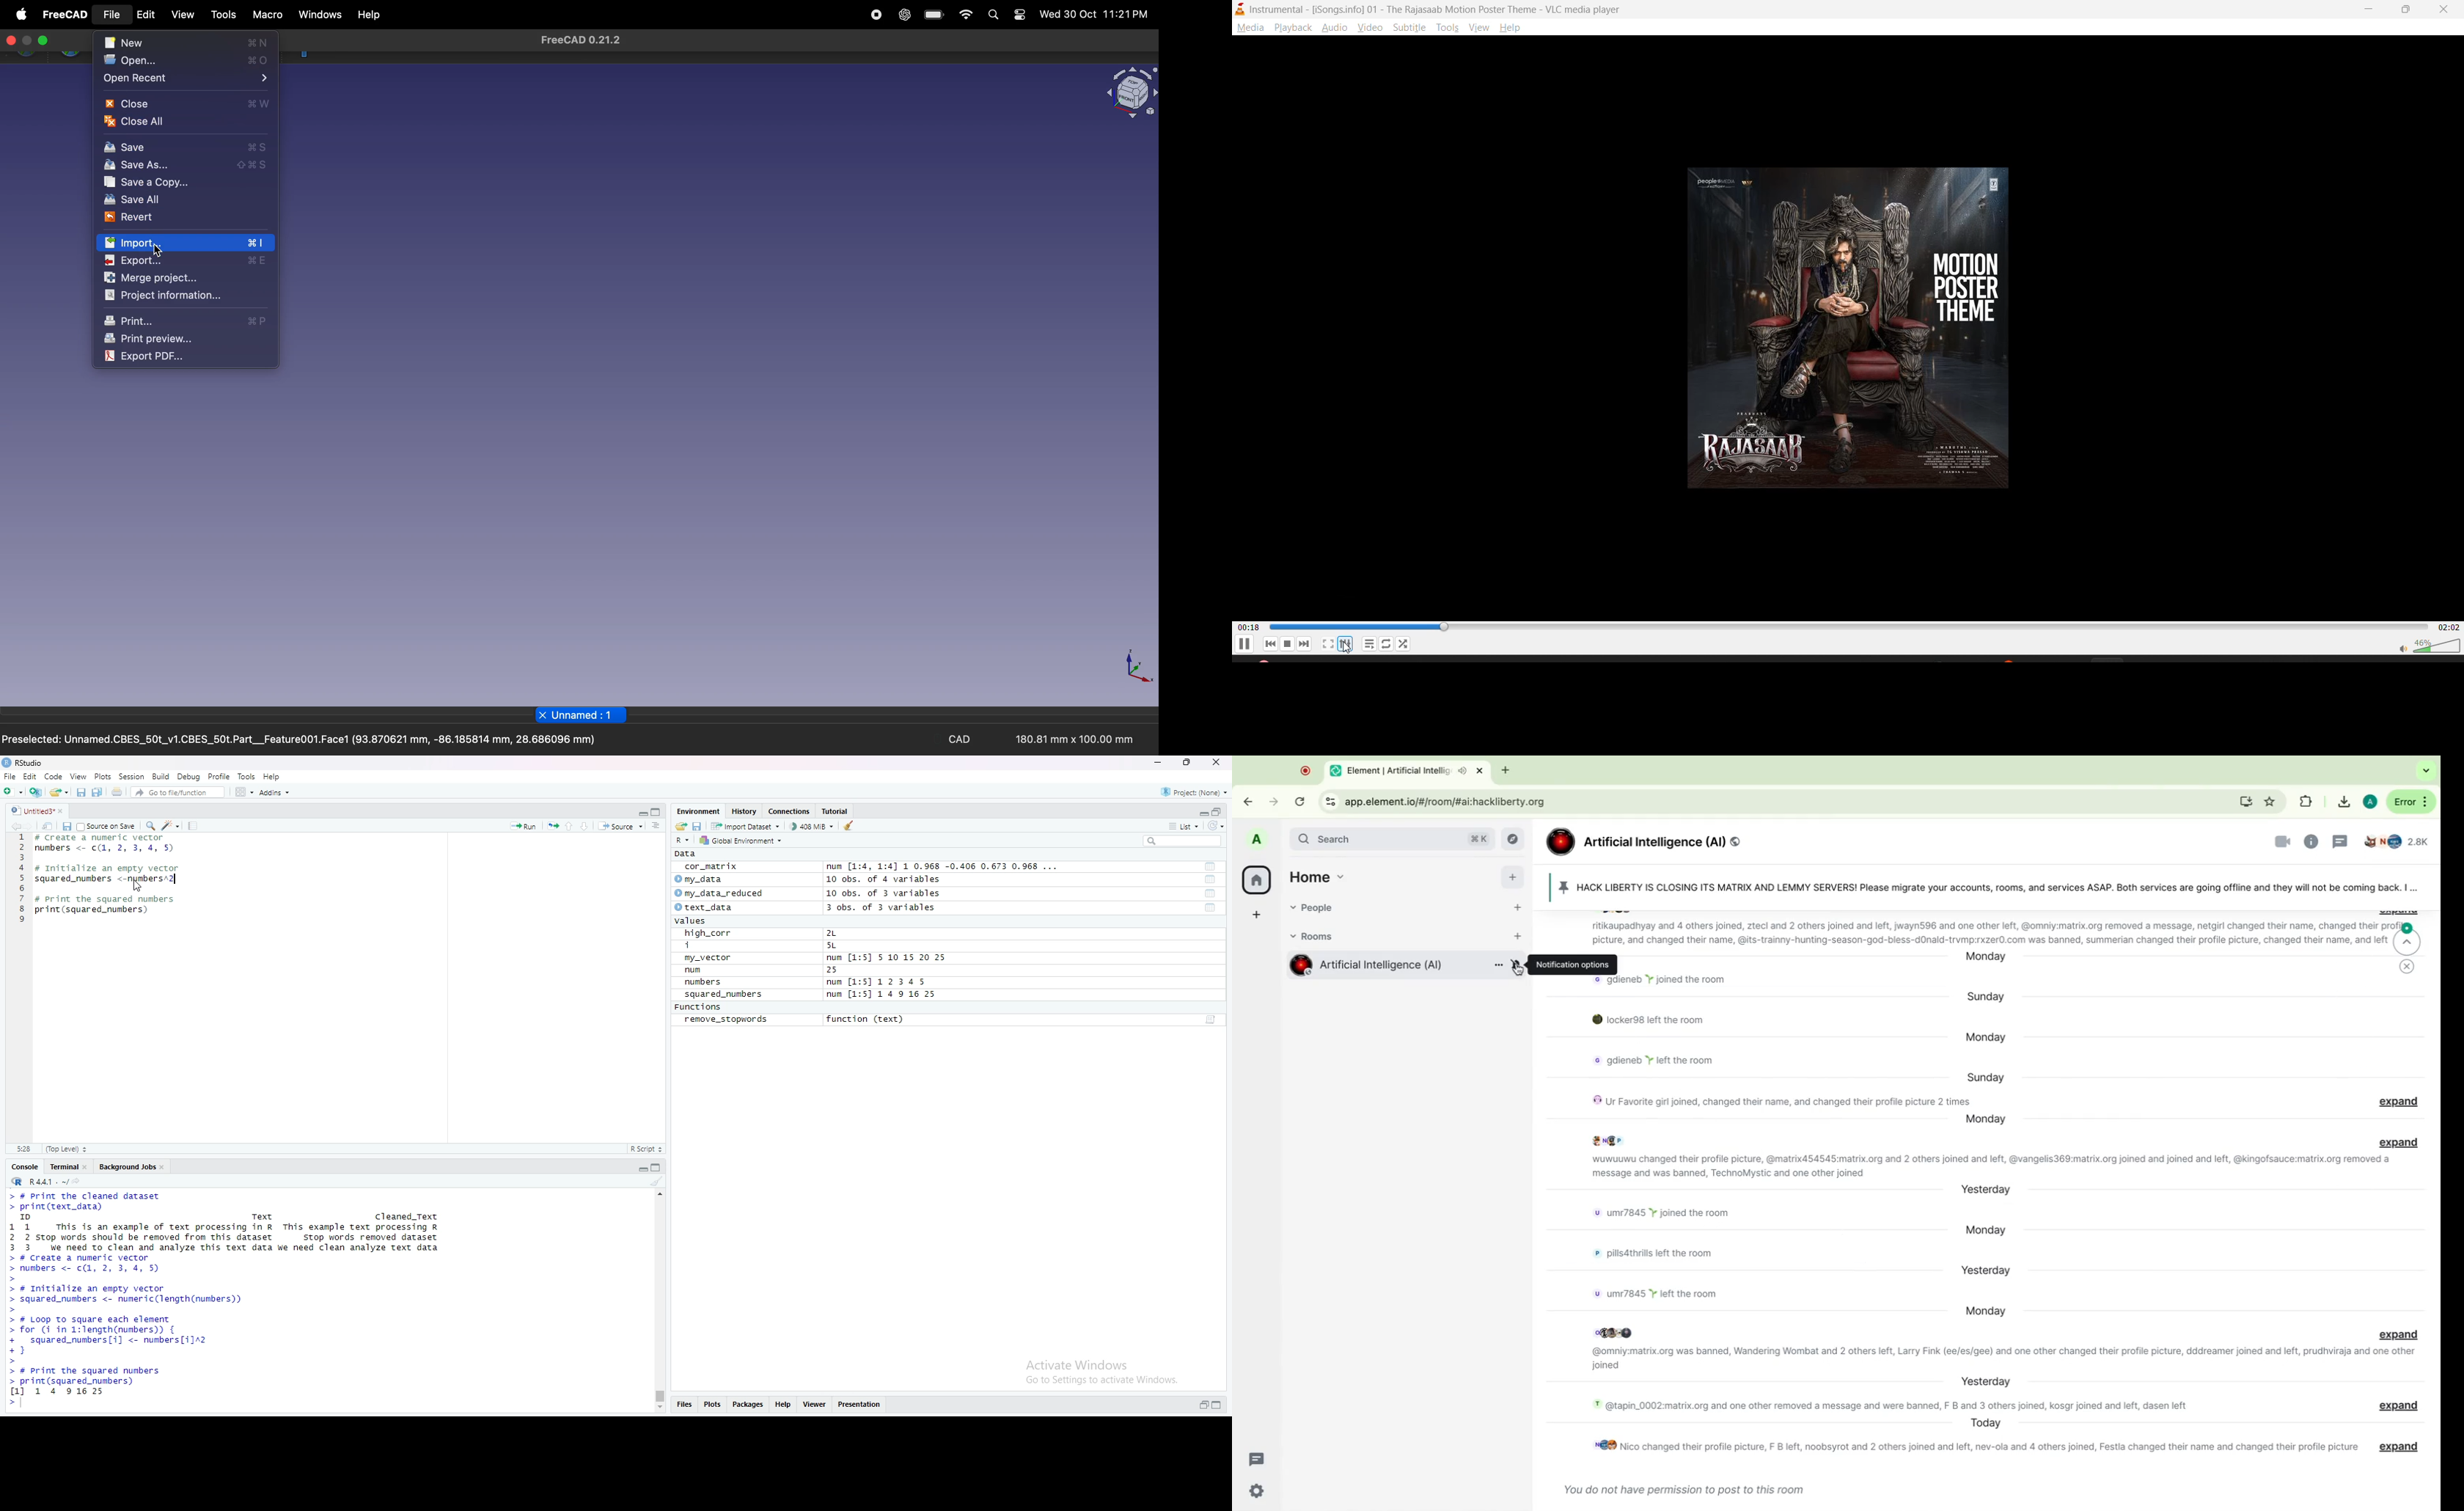  I want to click on minimize, so click(1157, 763).